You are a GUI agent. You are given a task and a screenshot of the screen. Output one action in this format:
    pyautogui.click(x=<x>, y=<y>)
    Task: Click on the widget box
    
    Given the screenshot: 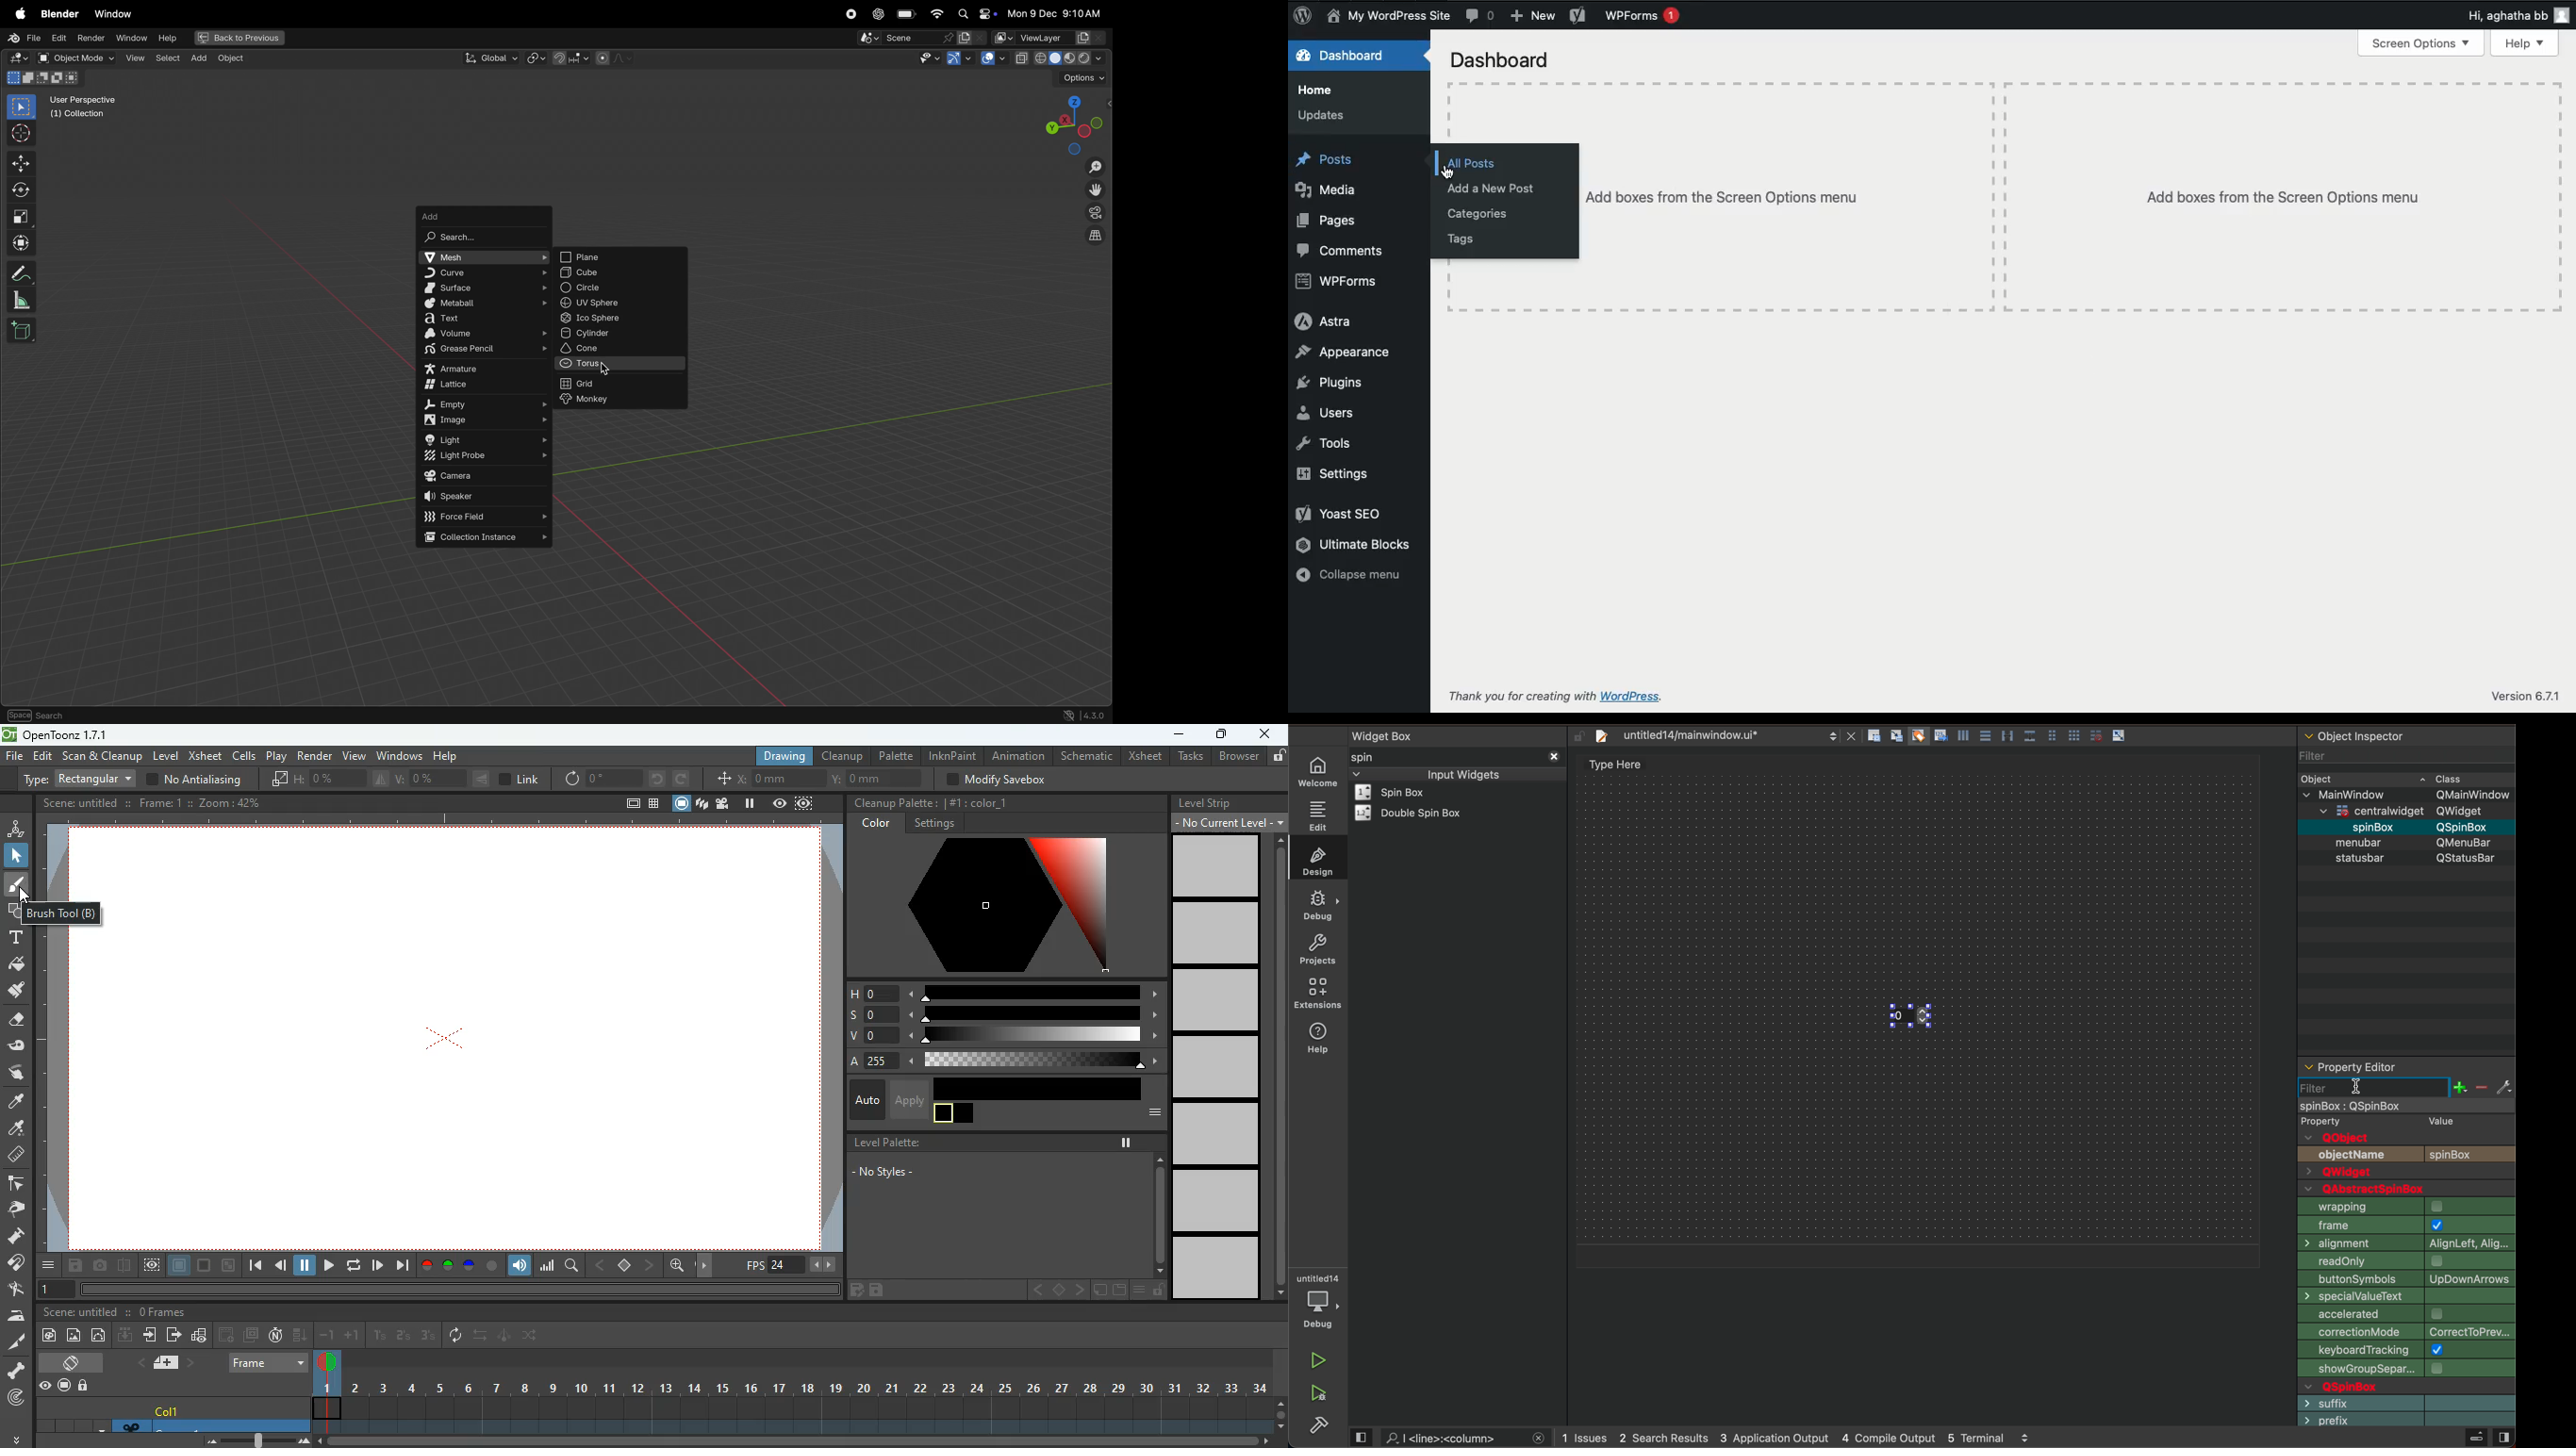 What is the action you would take?
    pyautogui.click(x=1460, y=735)
    